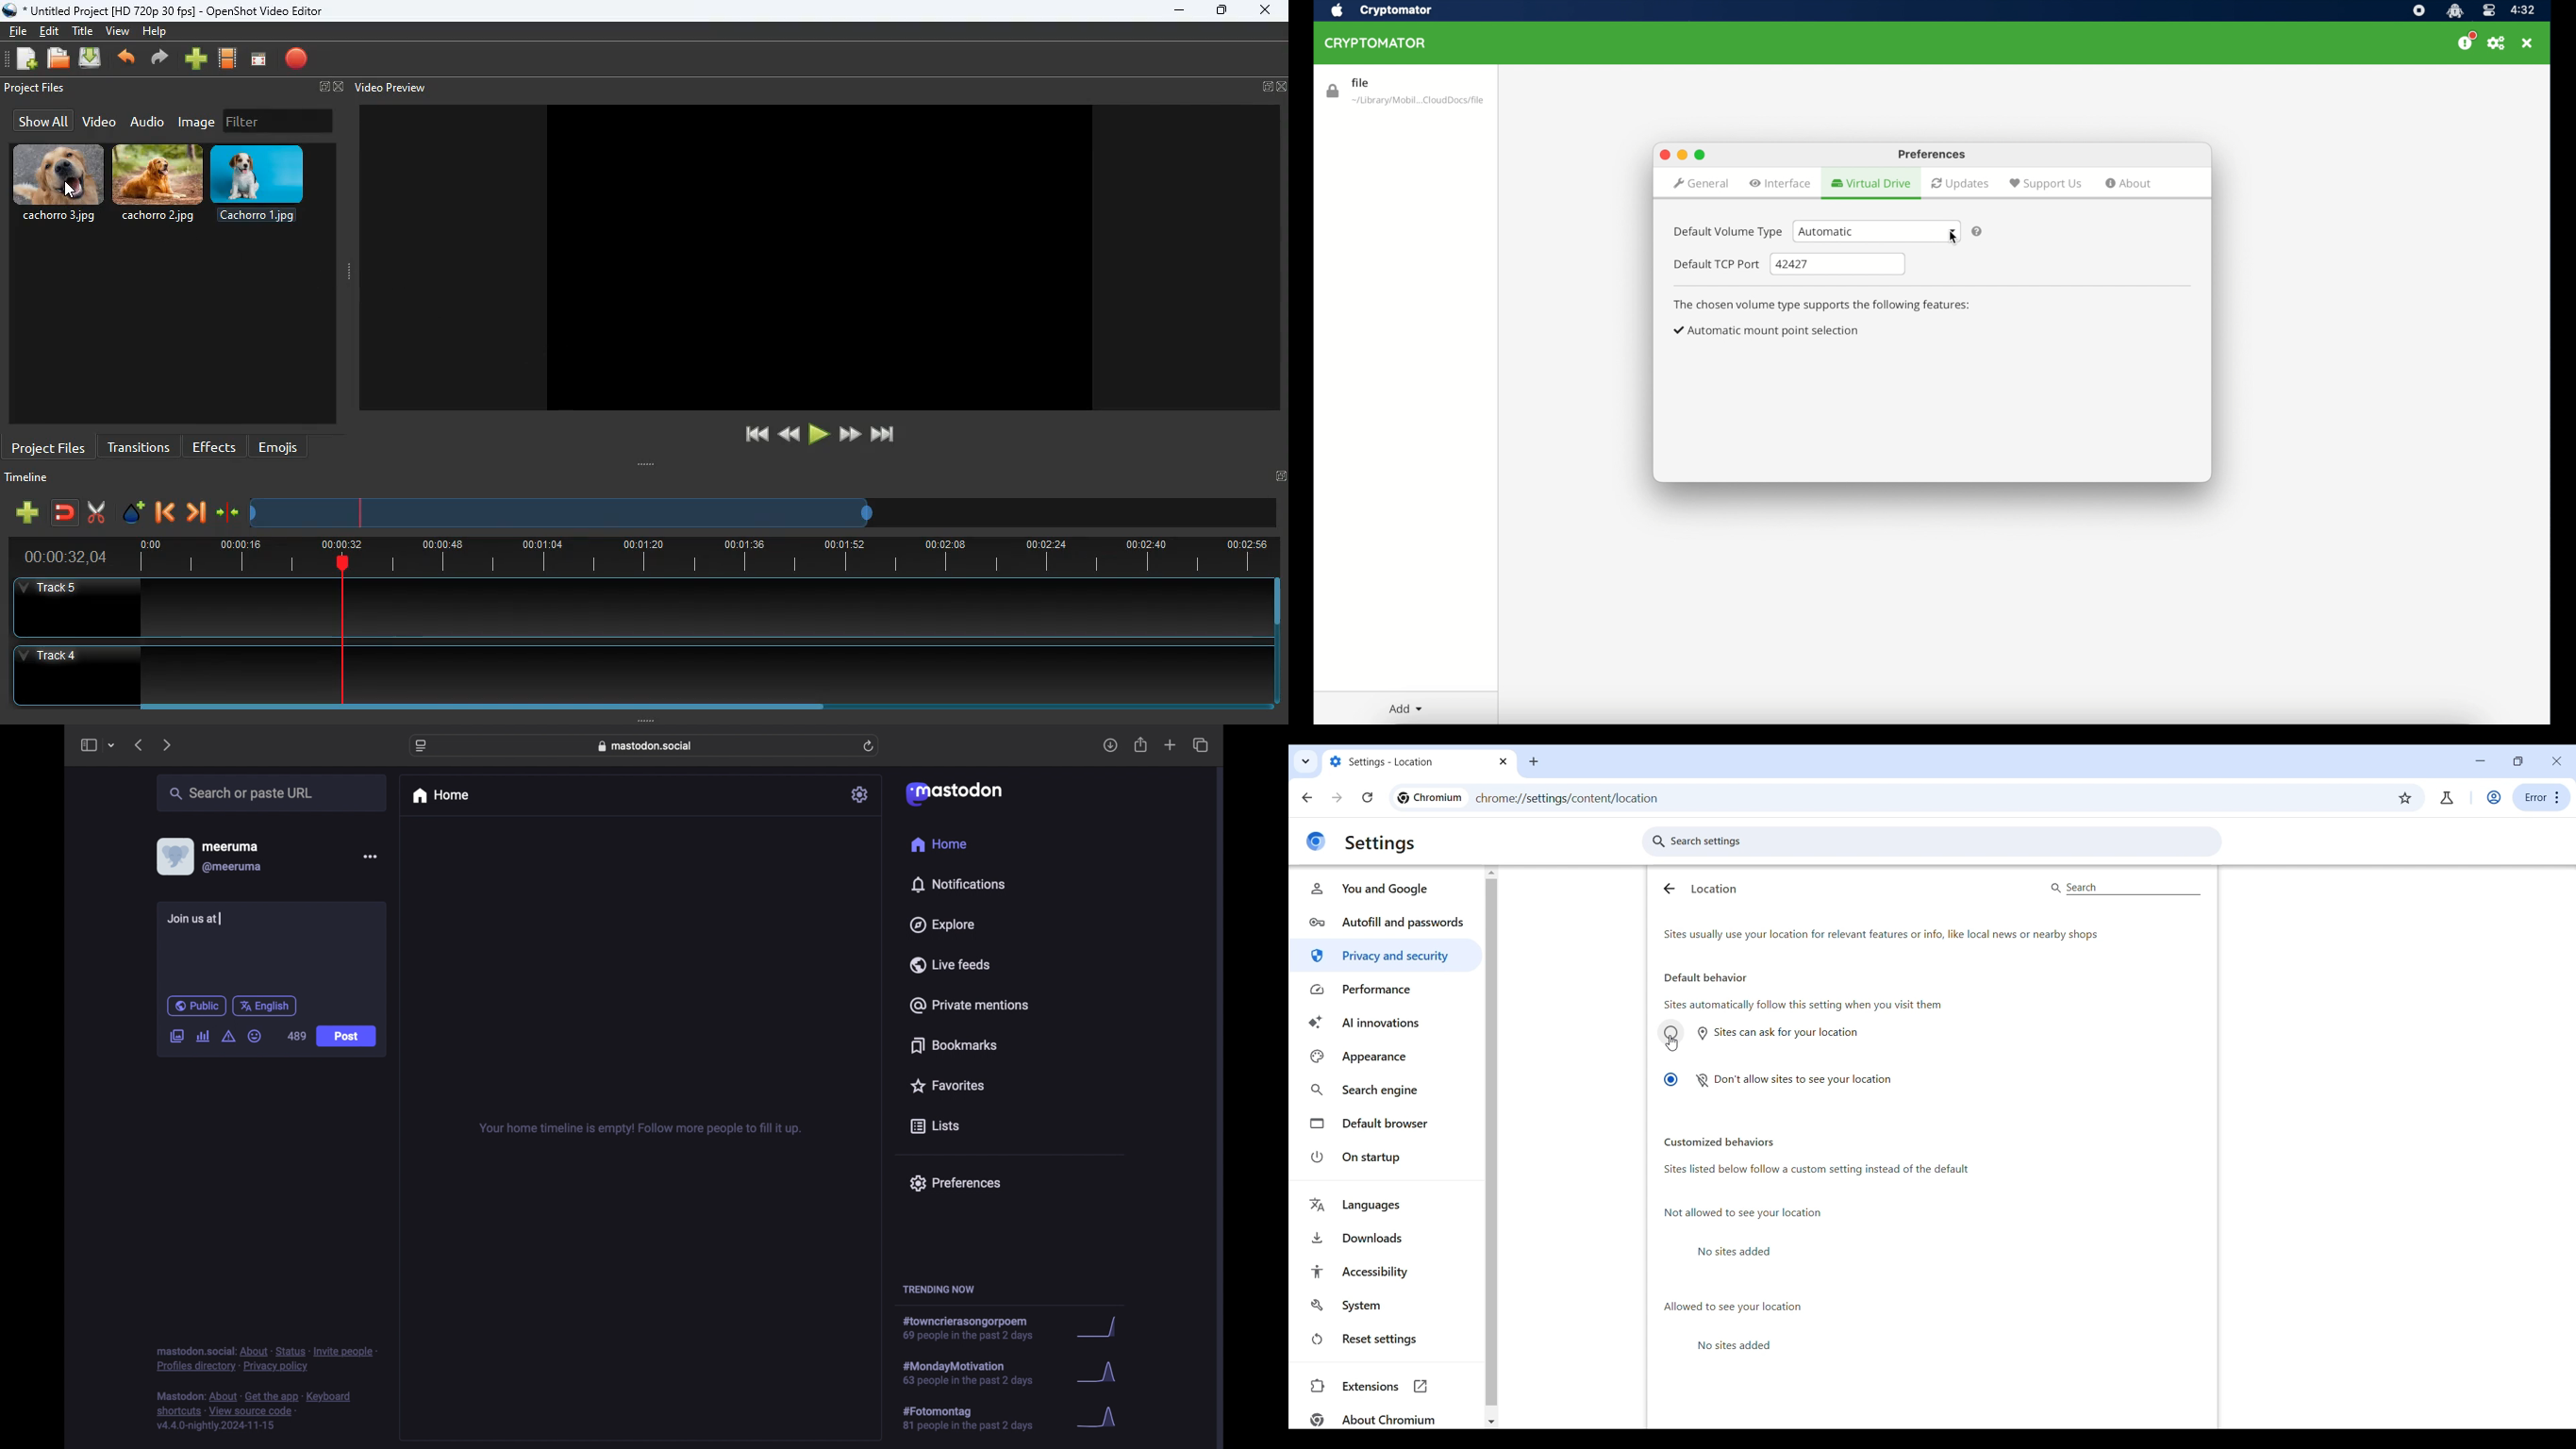 The image size is (2576, 1456). What do you see at coordinates (1582, 799) in the screenshot?
I see `chrome://settings/content/location` at bounding box center [1582, 799].